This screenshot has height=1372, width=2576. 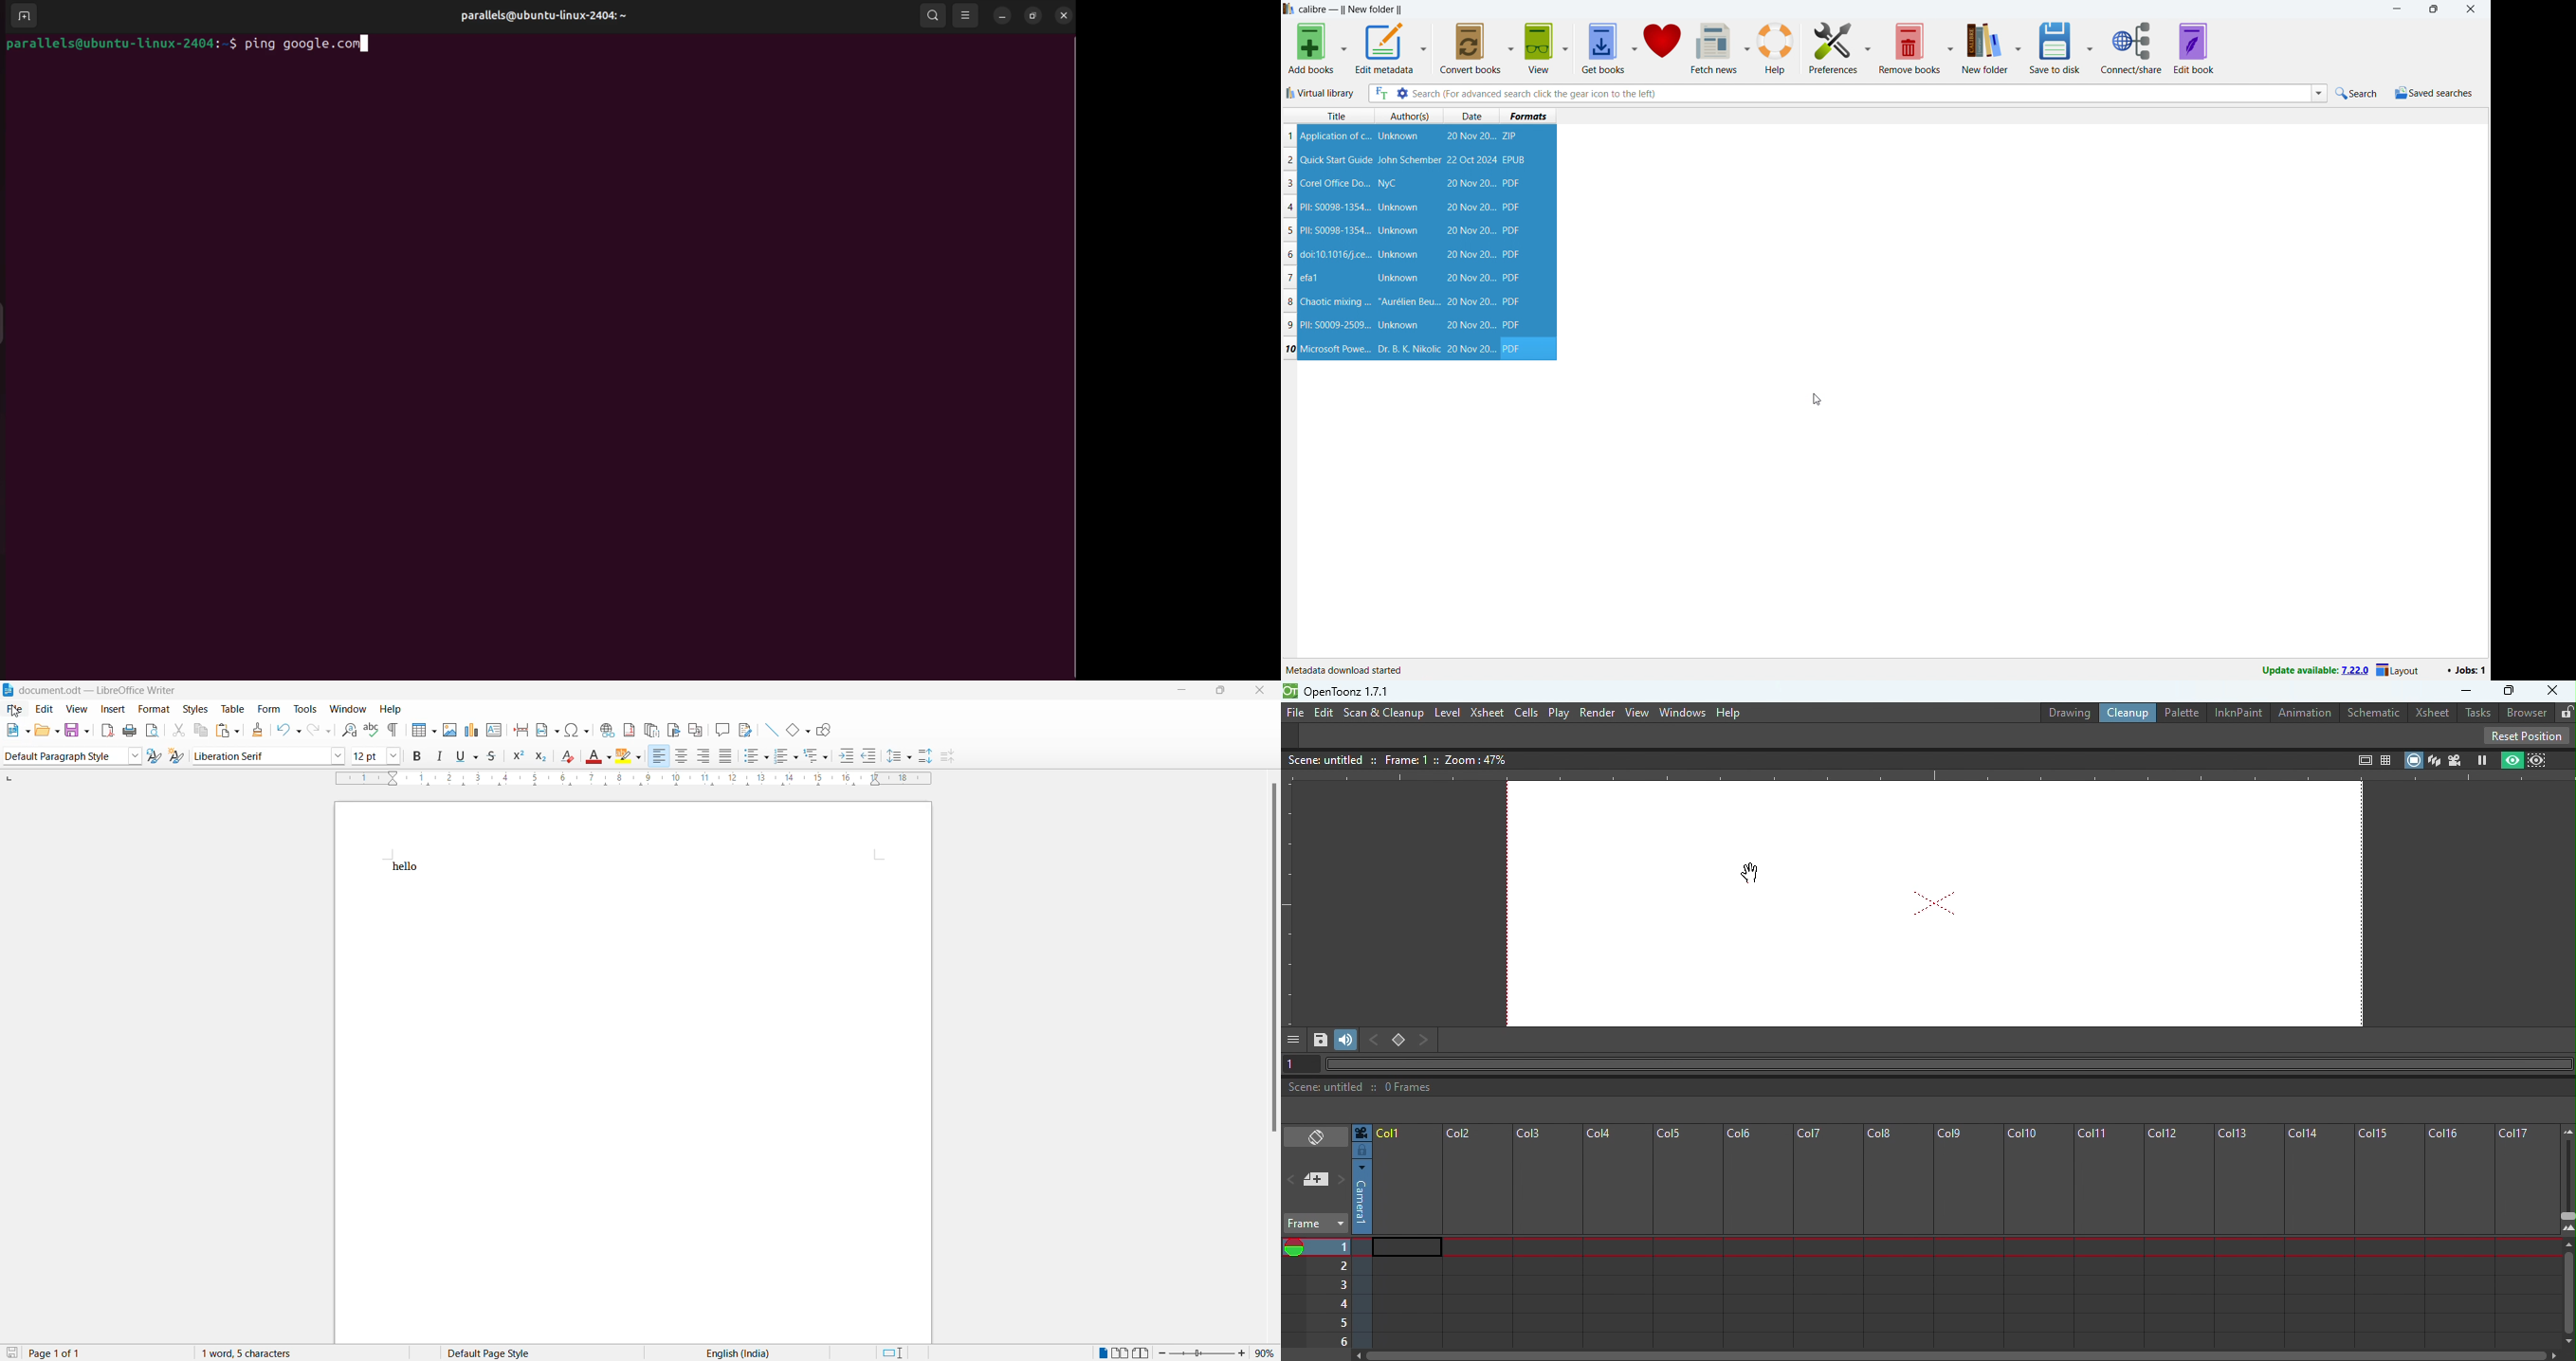 What do you see at coordinates (2319, 94) in the screenshot?
I see `search history` at bounding box center [2319, 94].